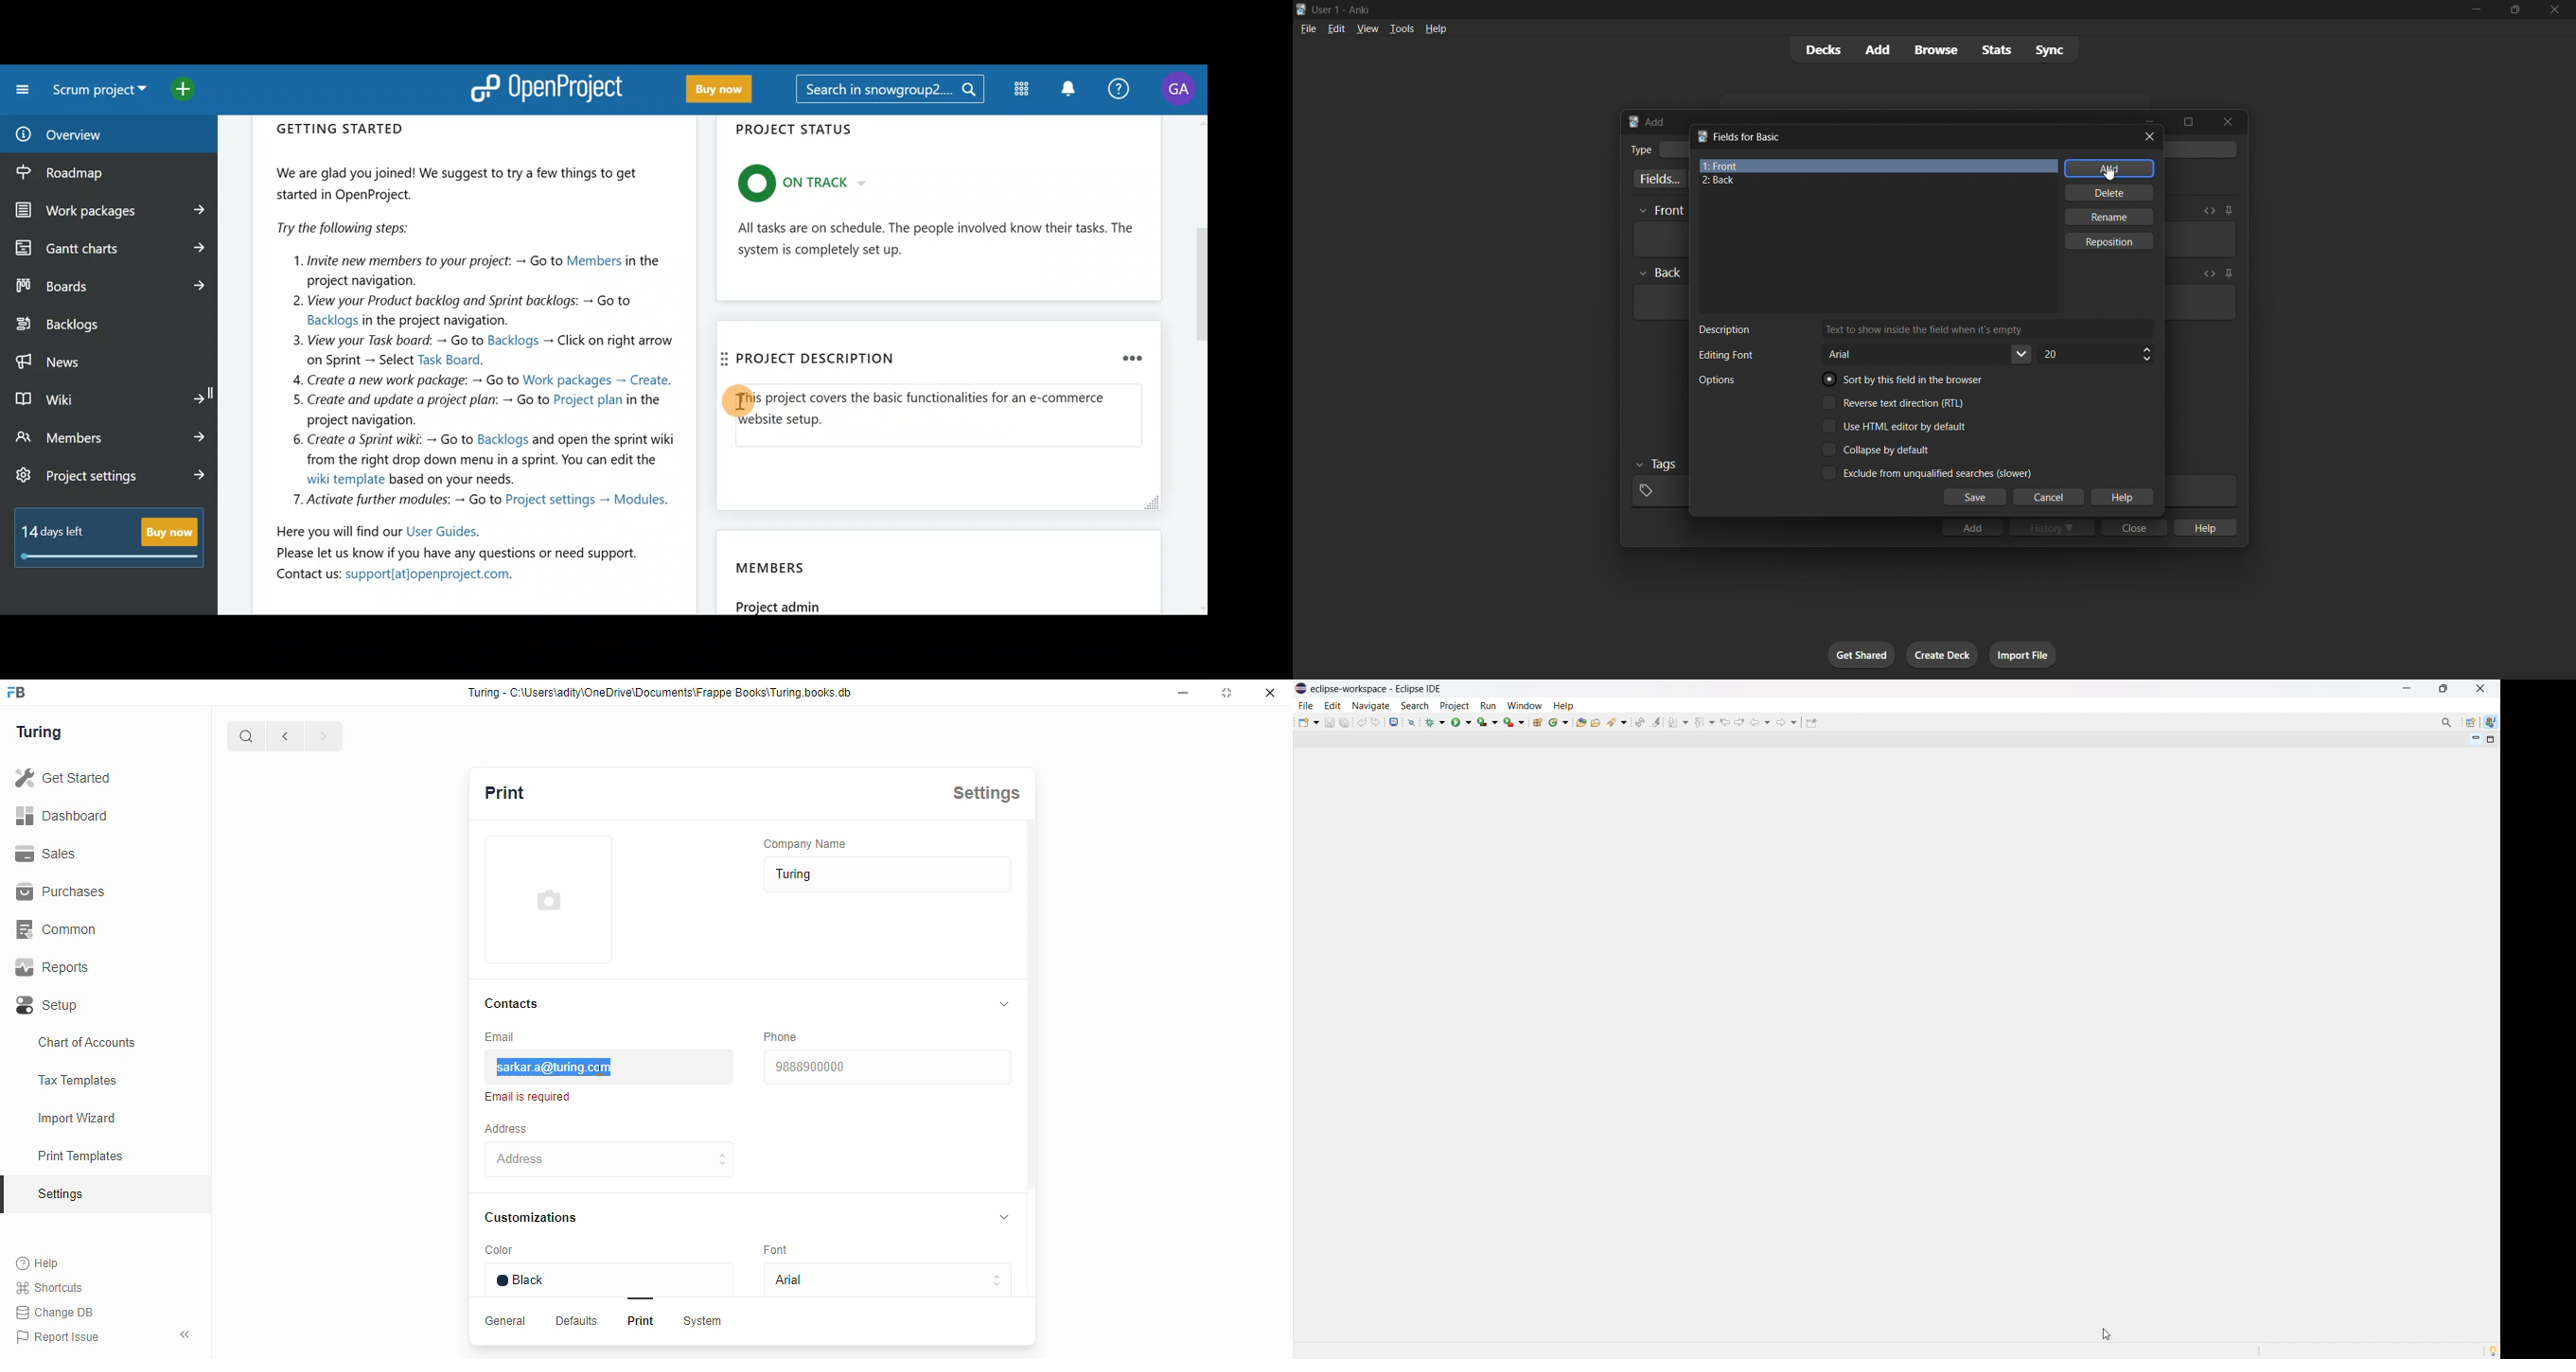 Image resolution: width=2576 pixels, height=1372 pixels. What do you see at coordinates (2109, 173) in the screenshot?
I see `Cursor` at bounding box center [2109, 173].